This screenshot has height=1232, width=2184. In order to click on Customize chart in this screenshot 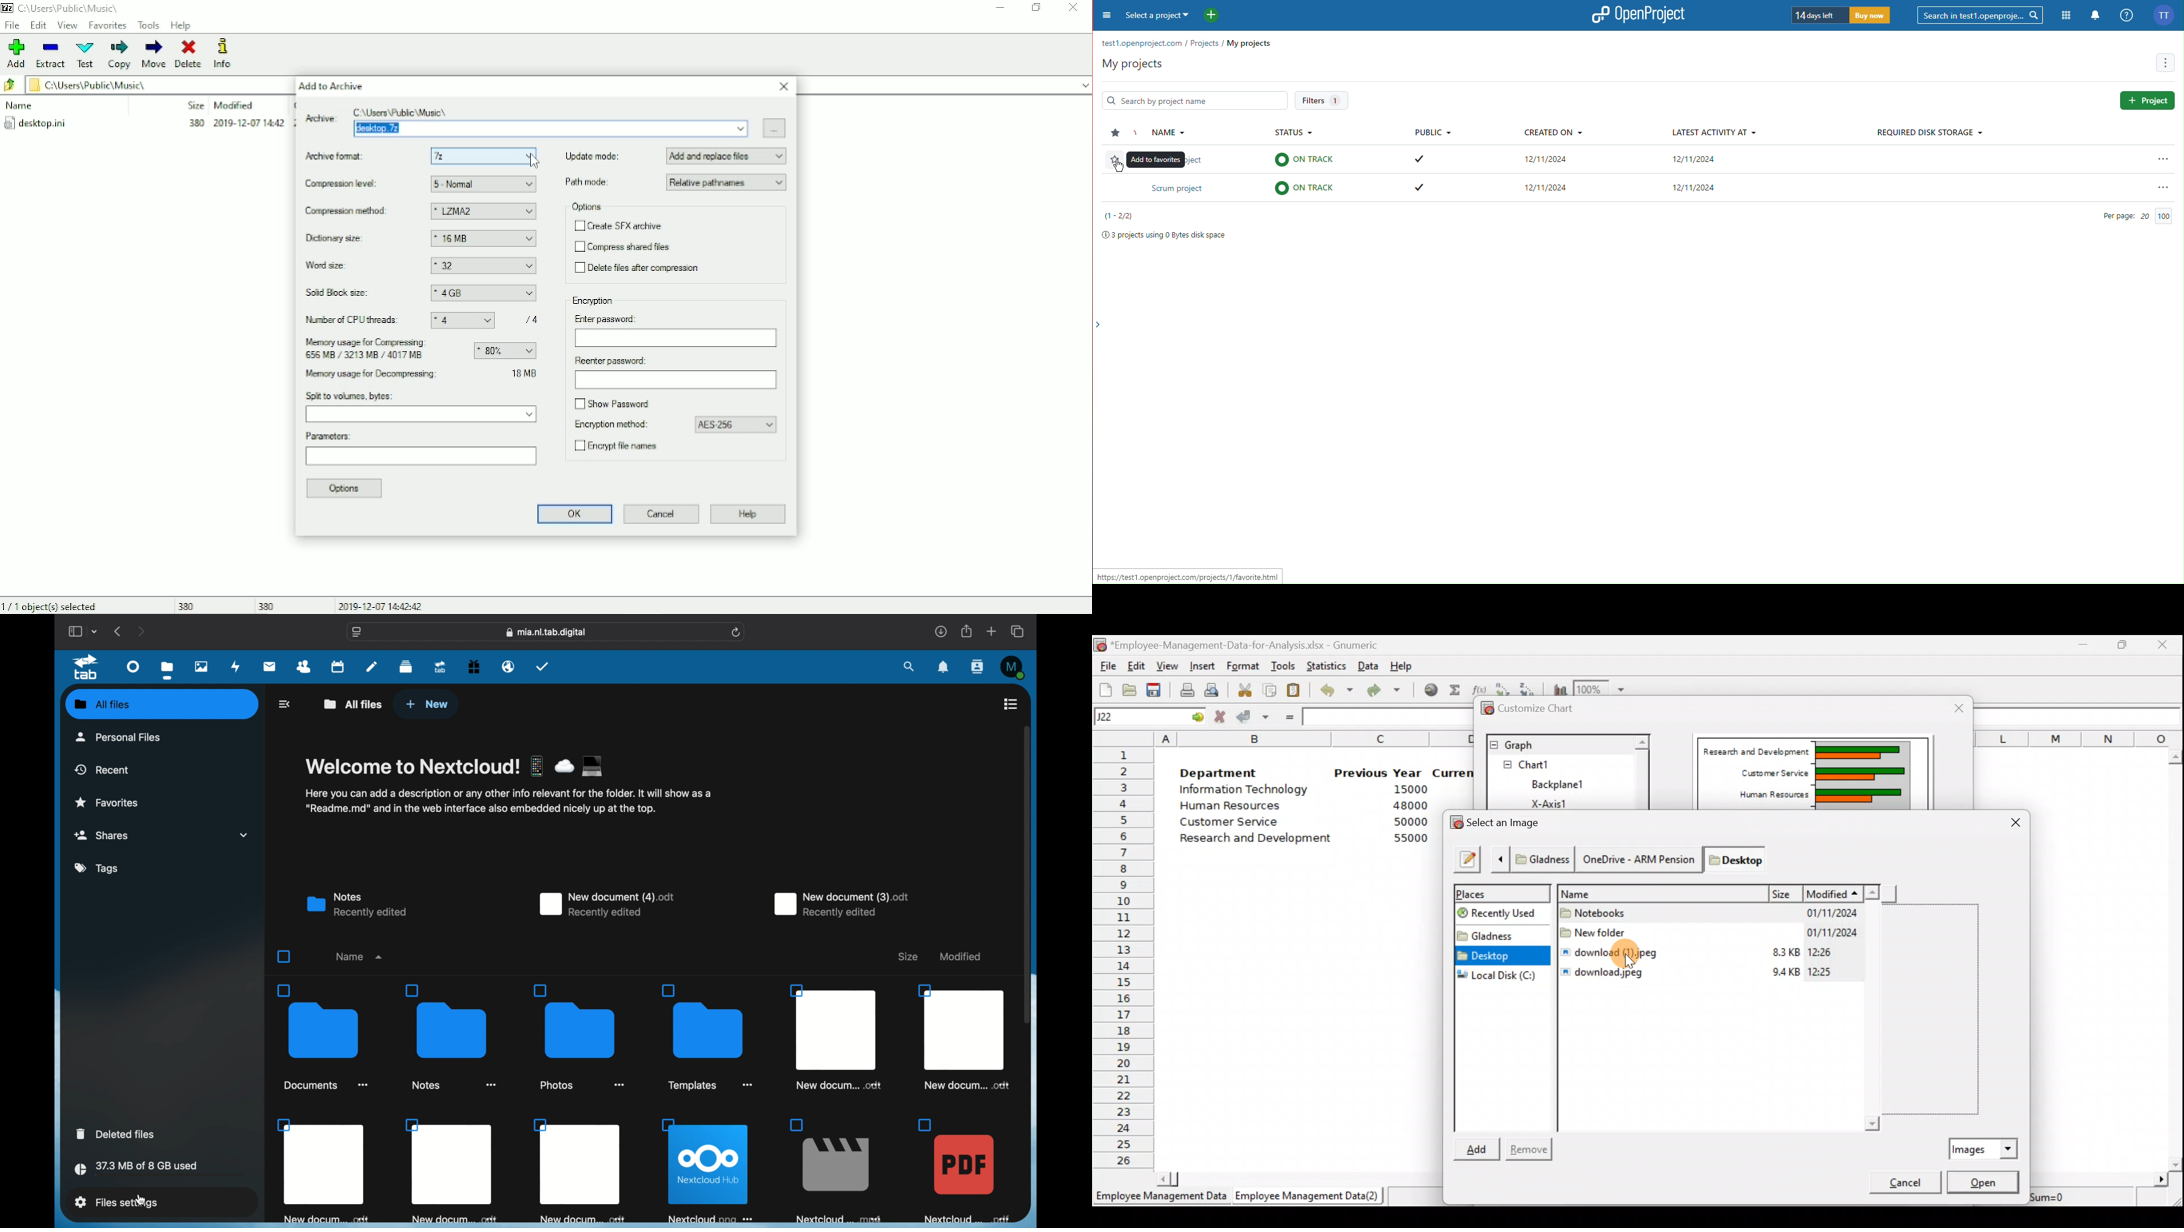, I will do `click(1535, 709)`.